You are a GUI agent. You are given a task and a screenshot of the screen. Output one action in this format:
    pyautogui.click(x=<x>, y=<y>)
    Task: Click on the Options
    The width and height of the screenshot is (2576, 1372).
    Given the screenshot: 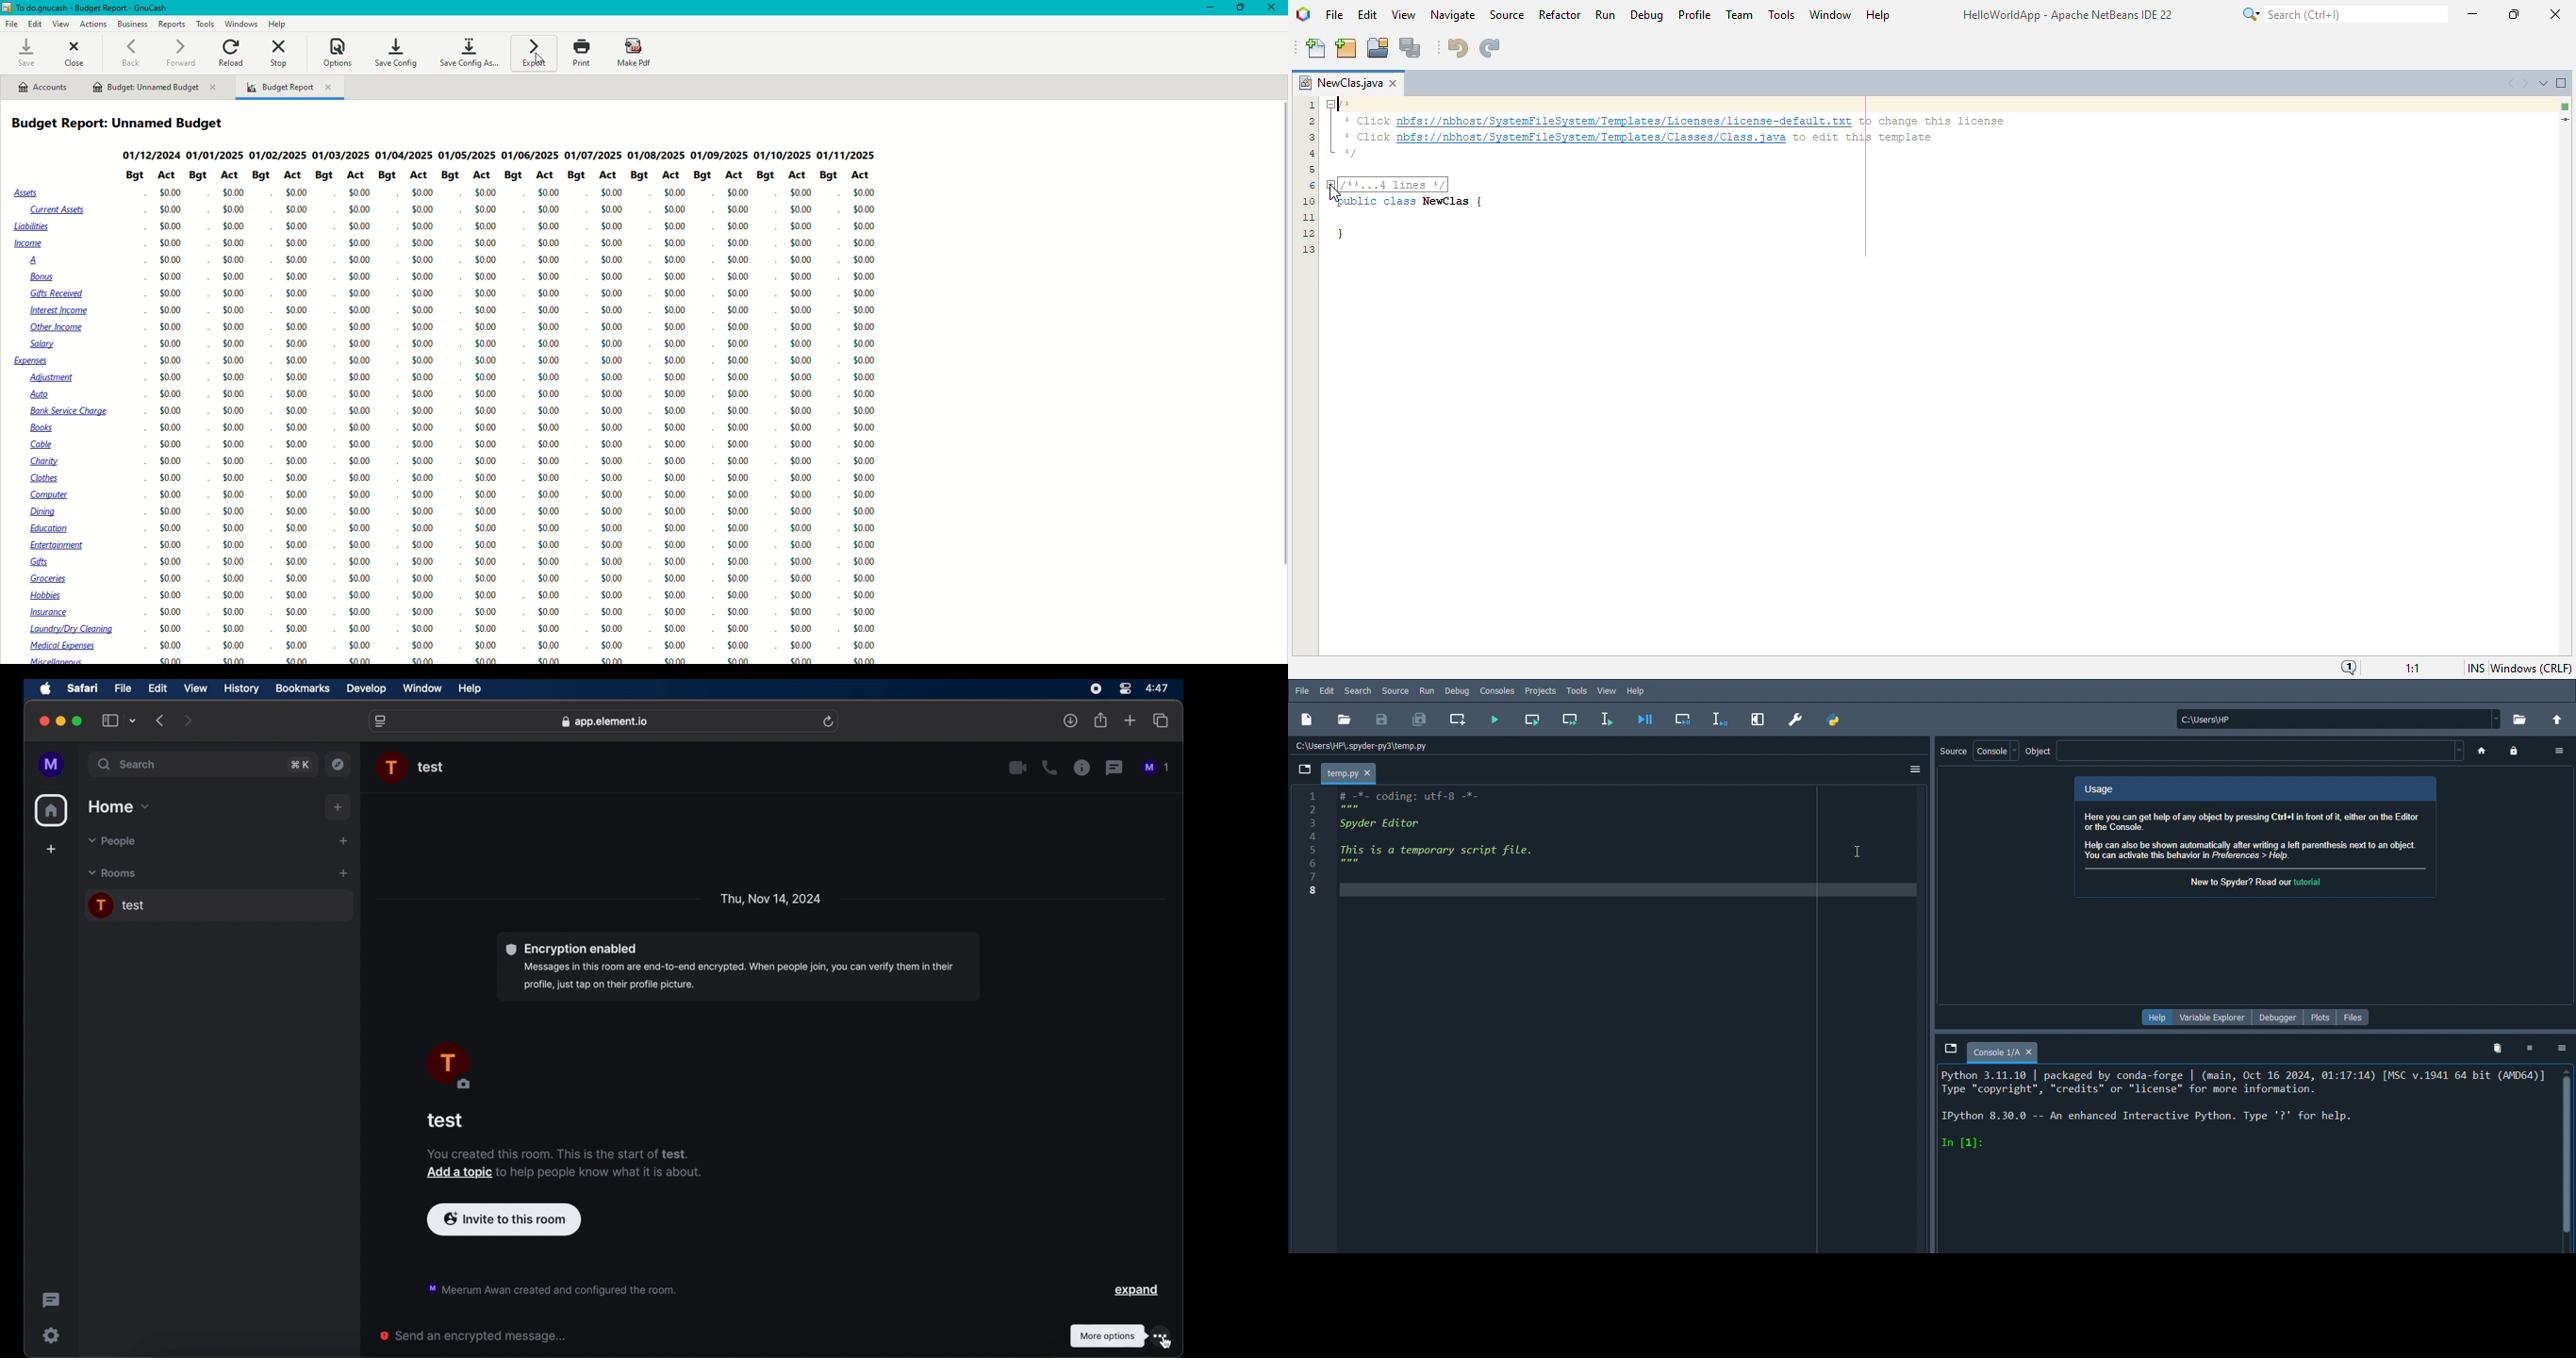 What is the action you would take?
    pyautogui.click(x=1915, y=770)
    